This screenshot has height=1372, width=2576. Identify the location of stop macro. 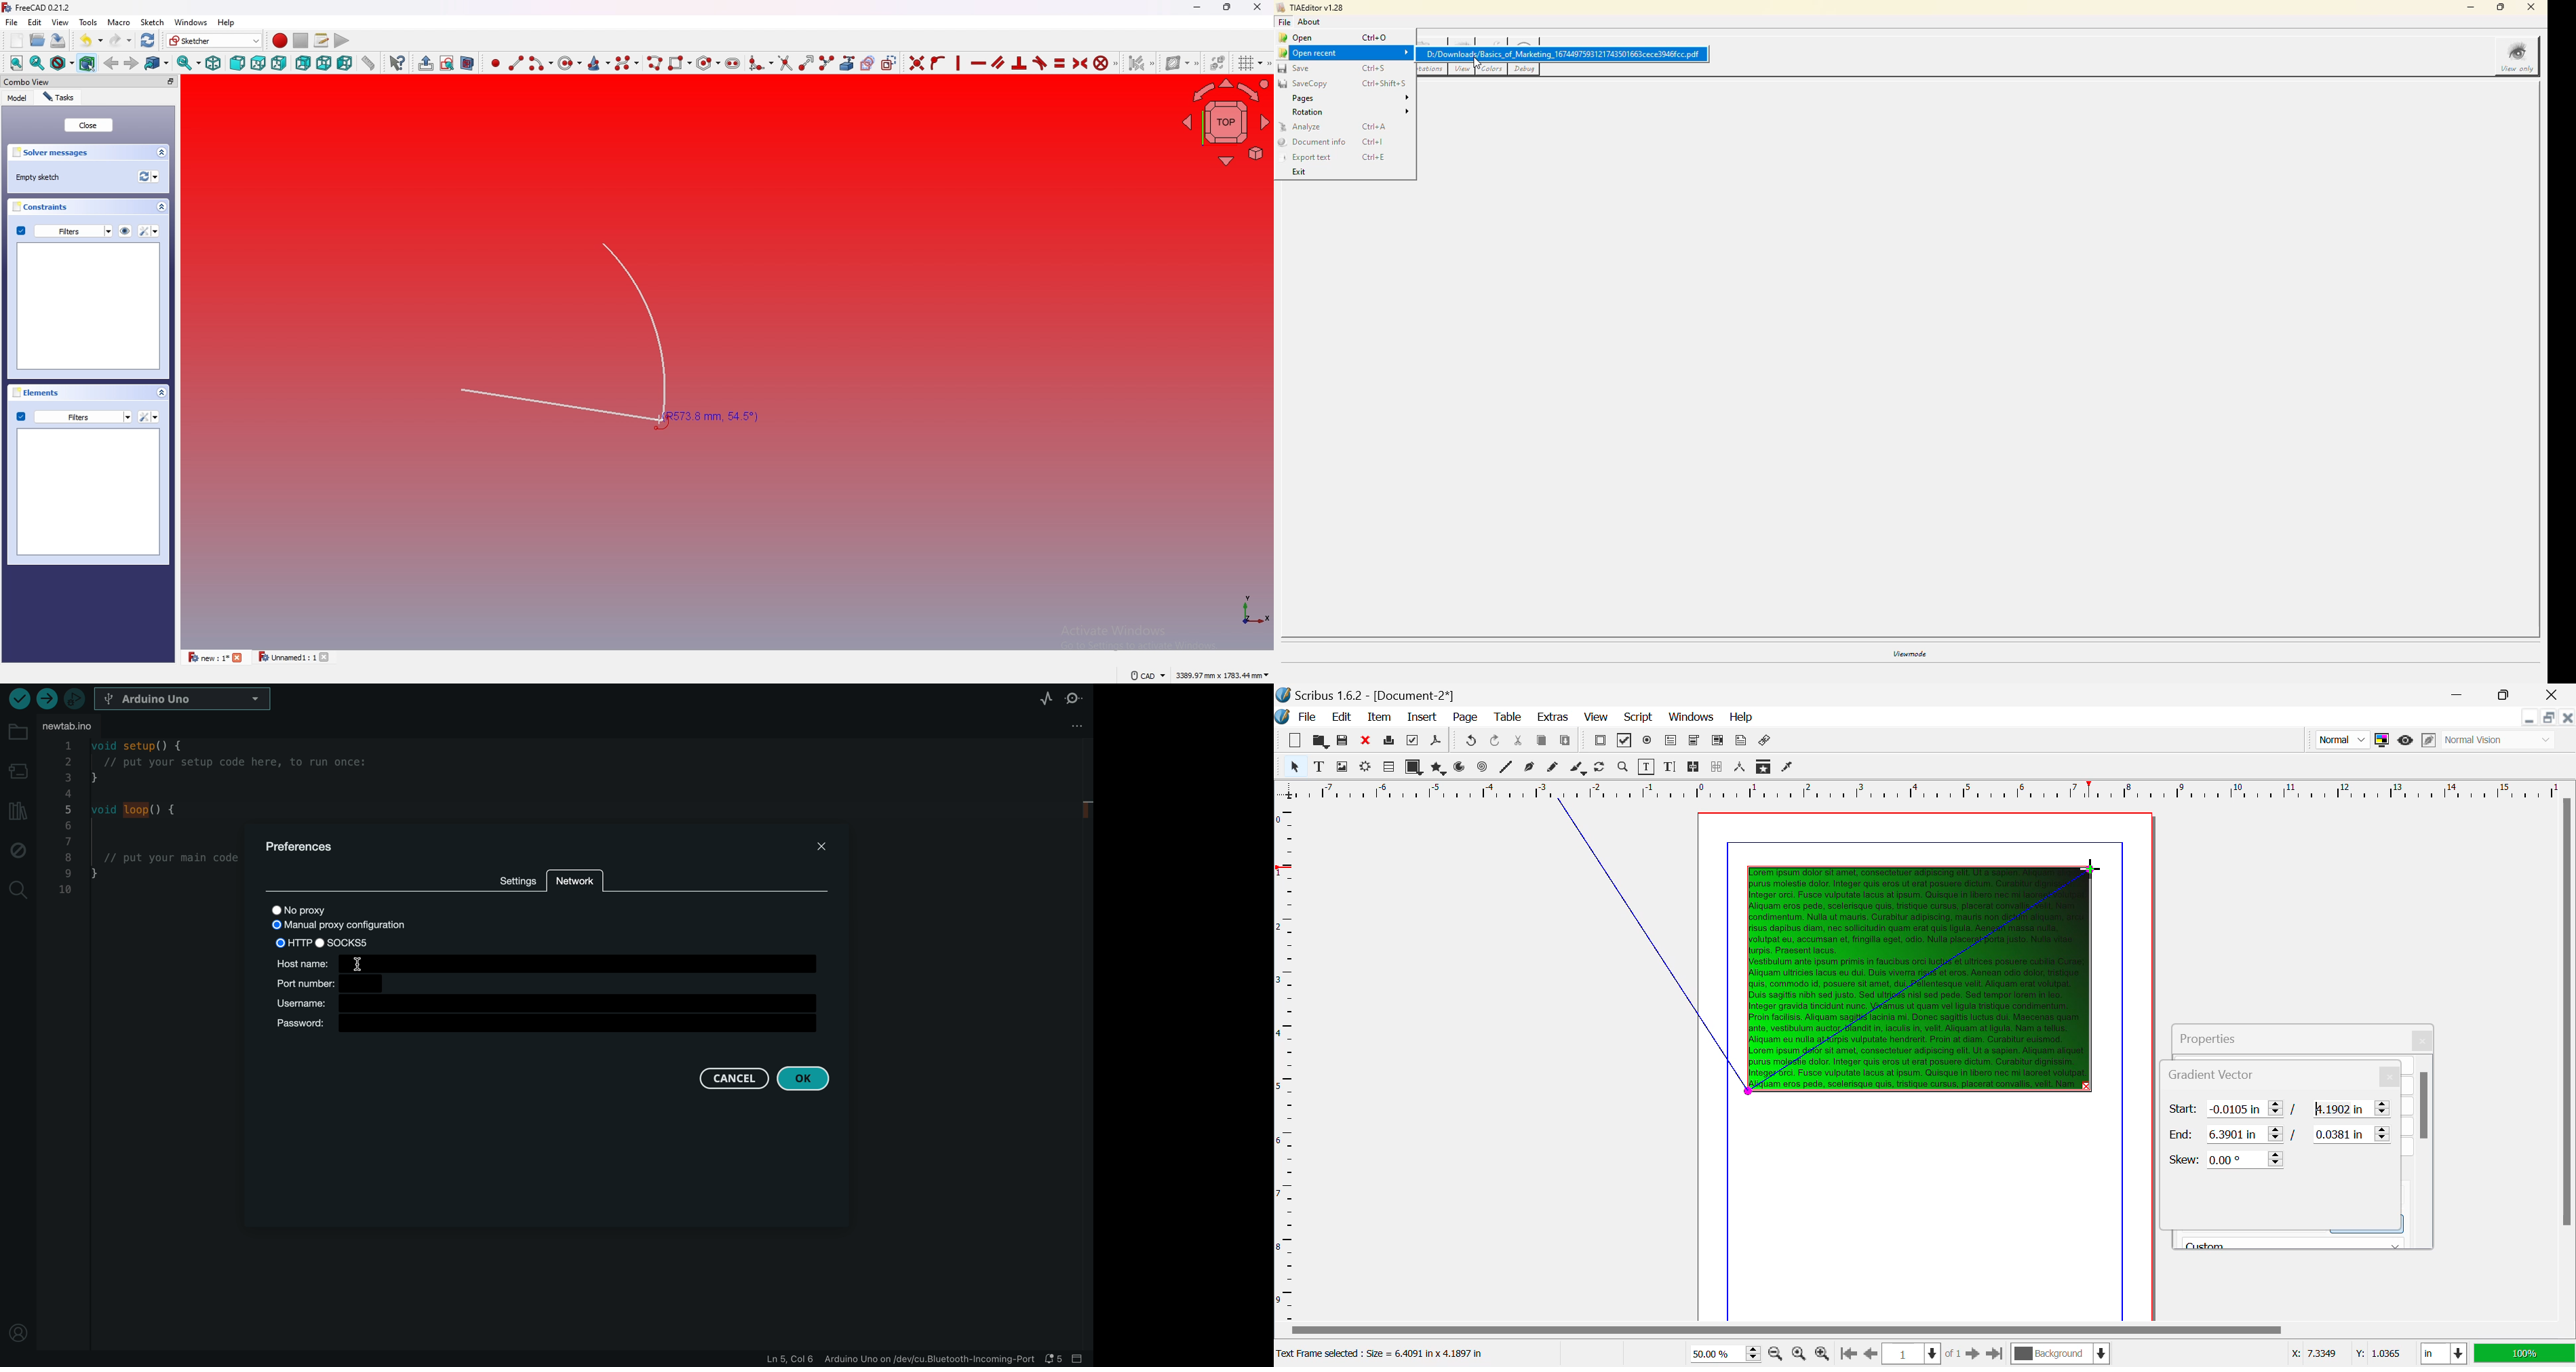
(301, 40).